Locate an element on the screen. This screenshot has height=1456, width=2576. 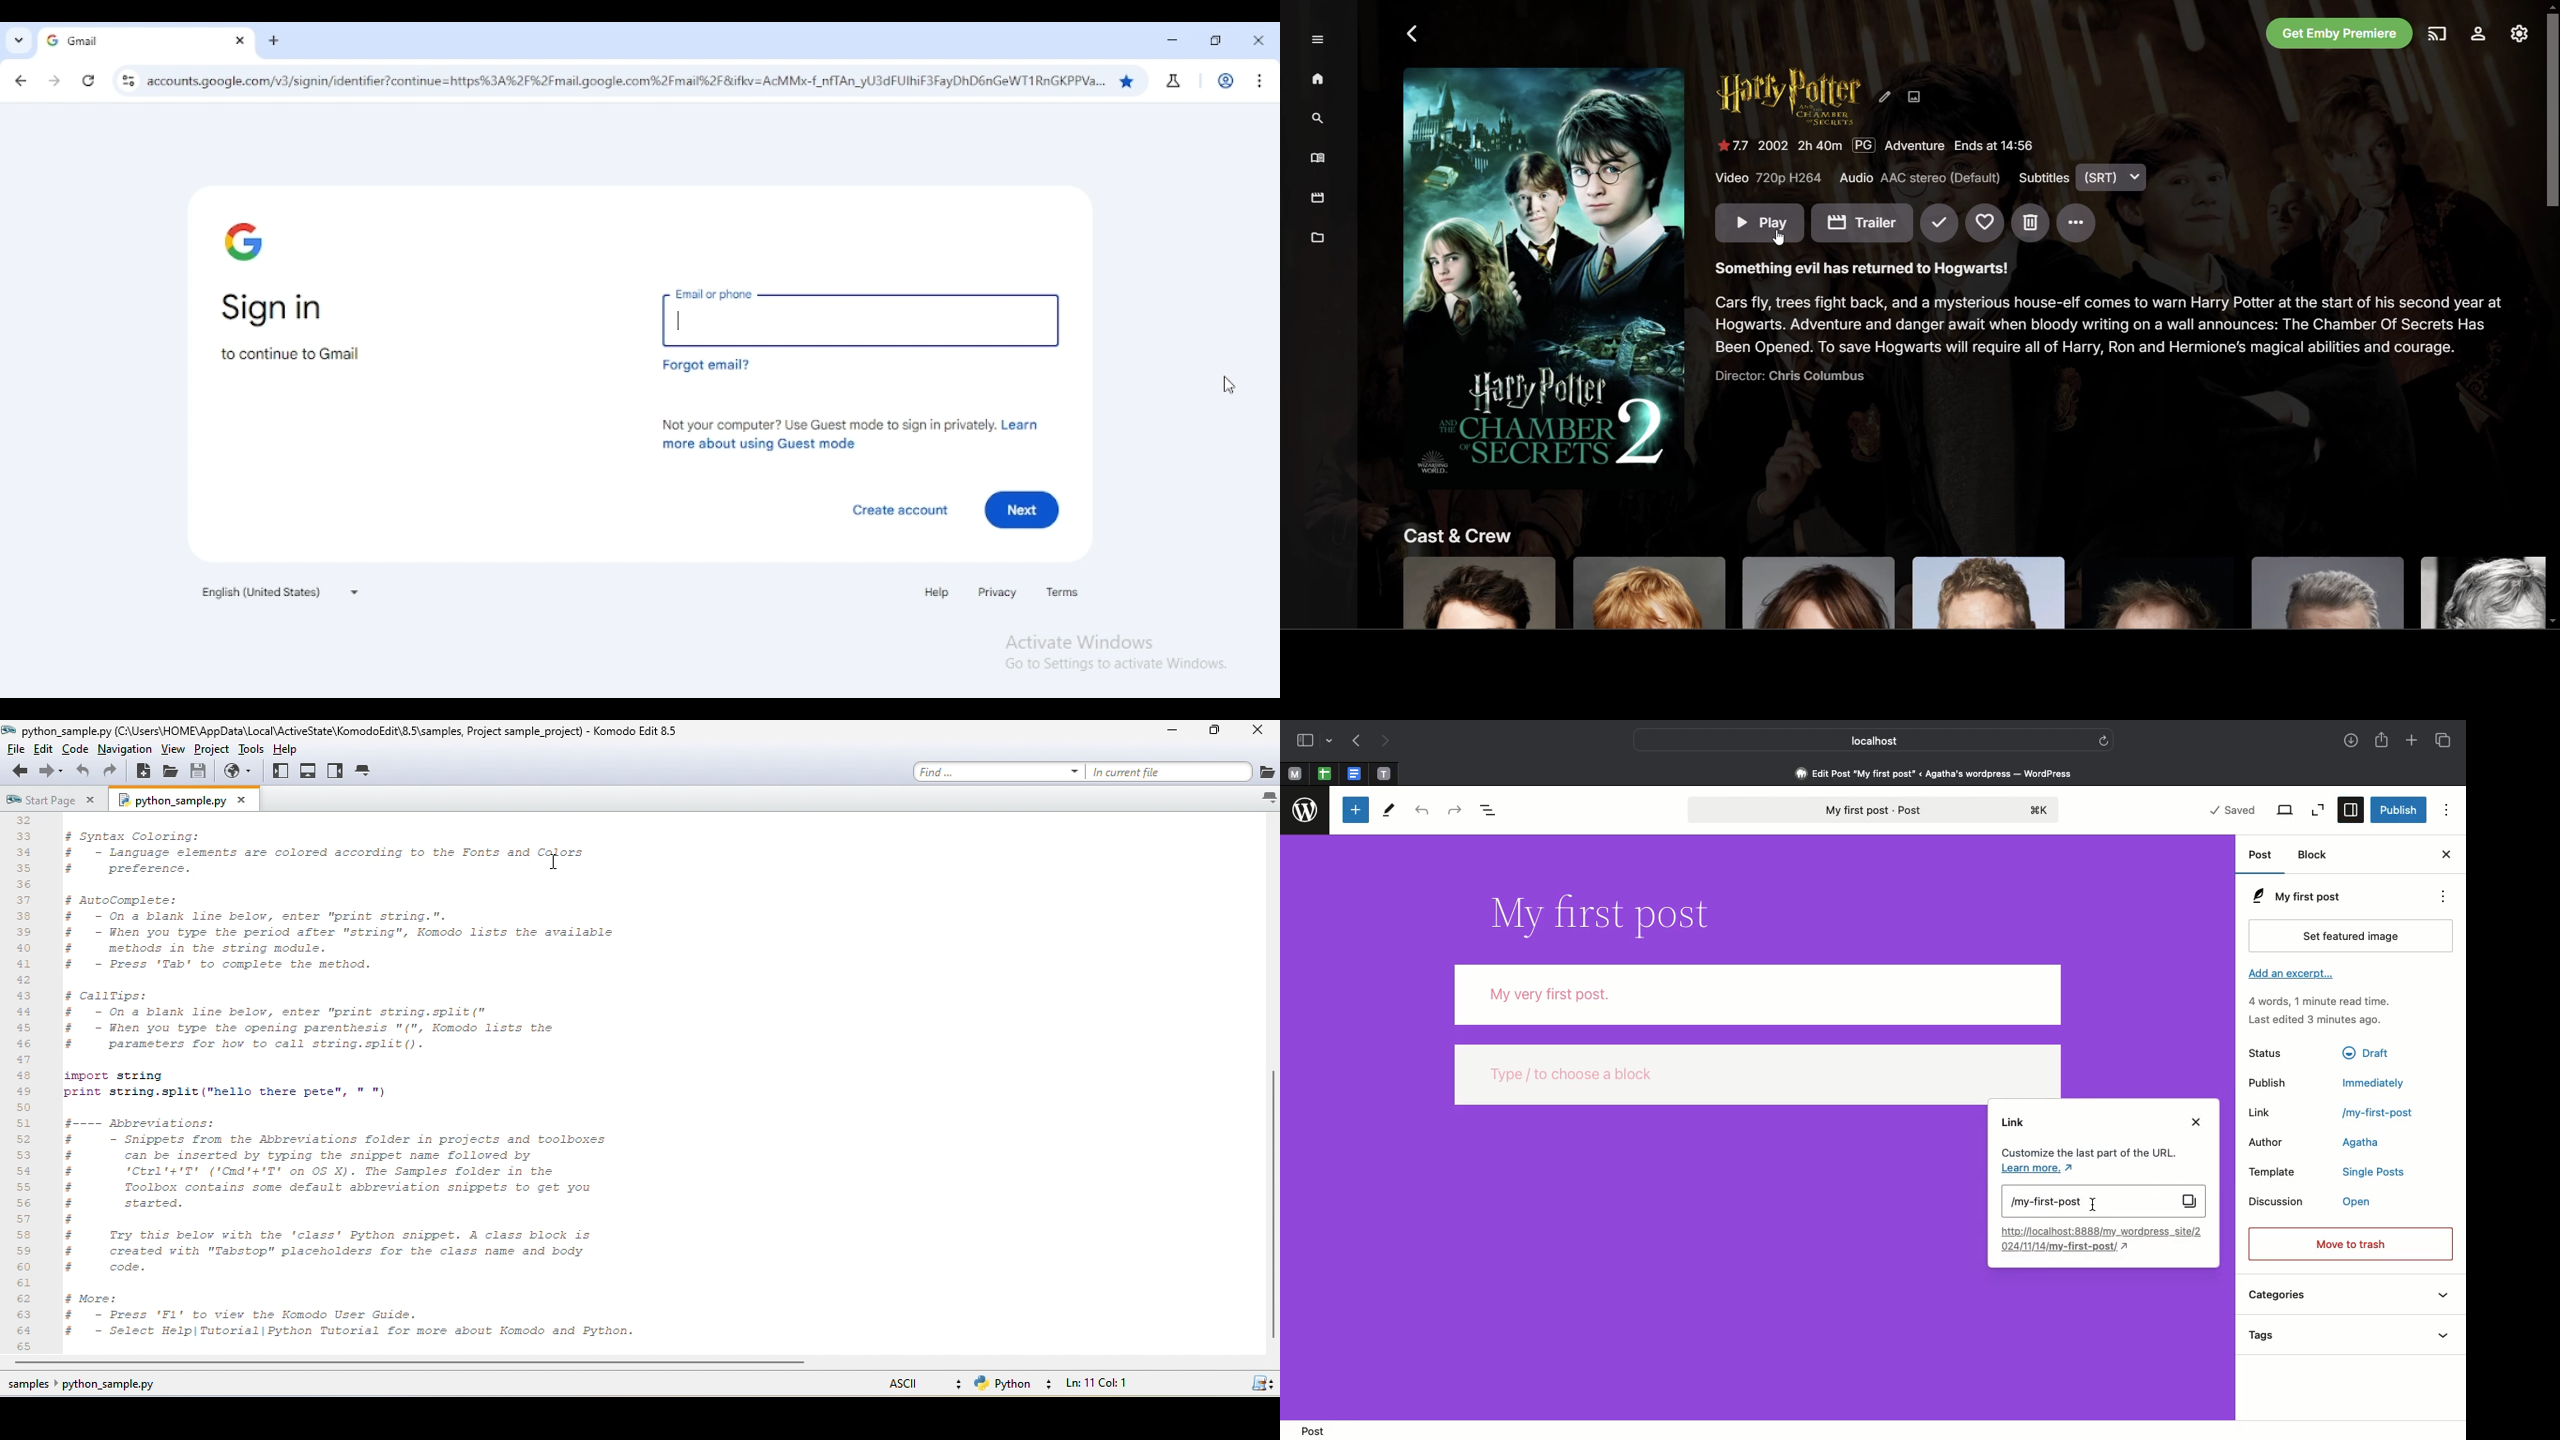
Publish is located at coordinates (2398, 809).